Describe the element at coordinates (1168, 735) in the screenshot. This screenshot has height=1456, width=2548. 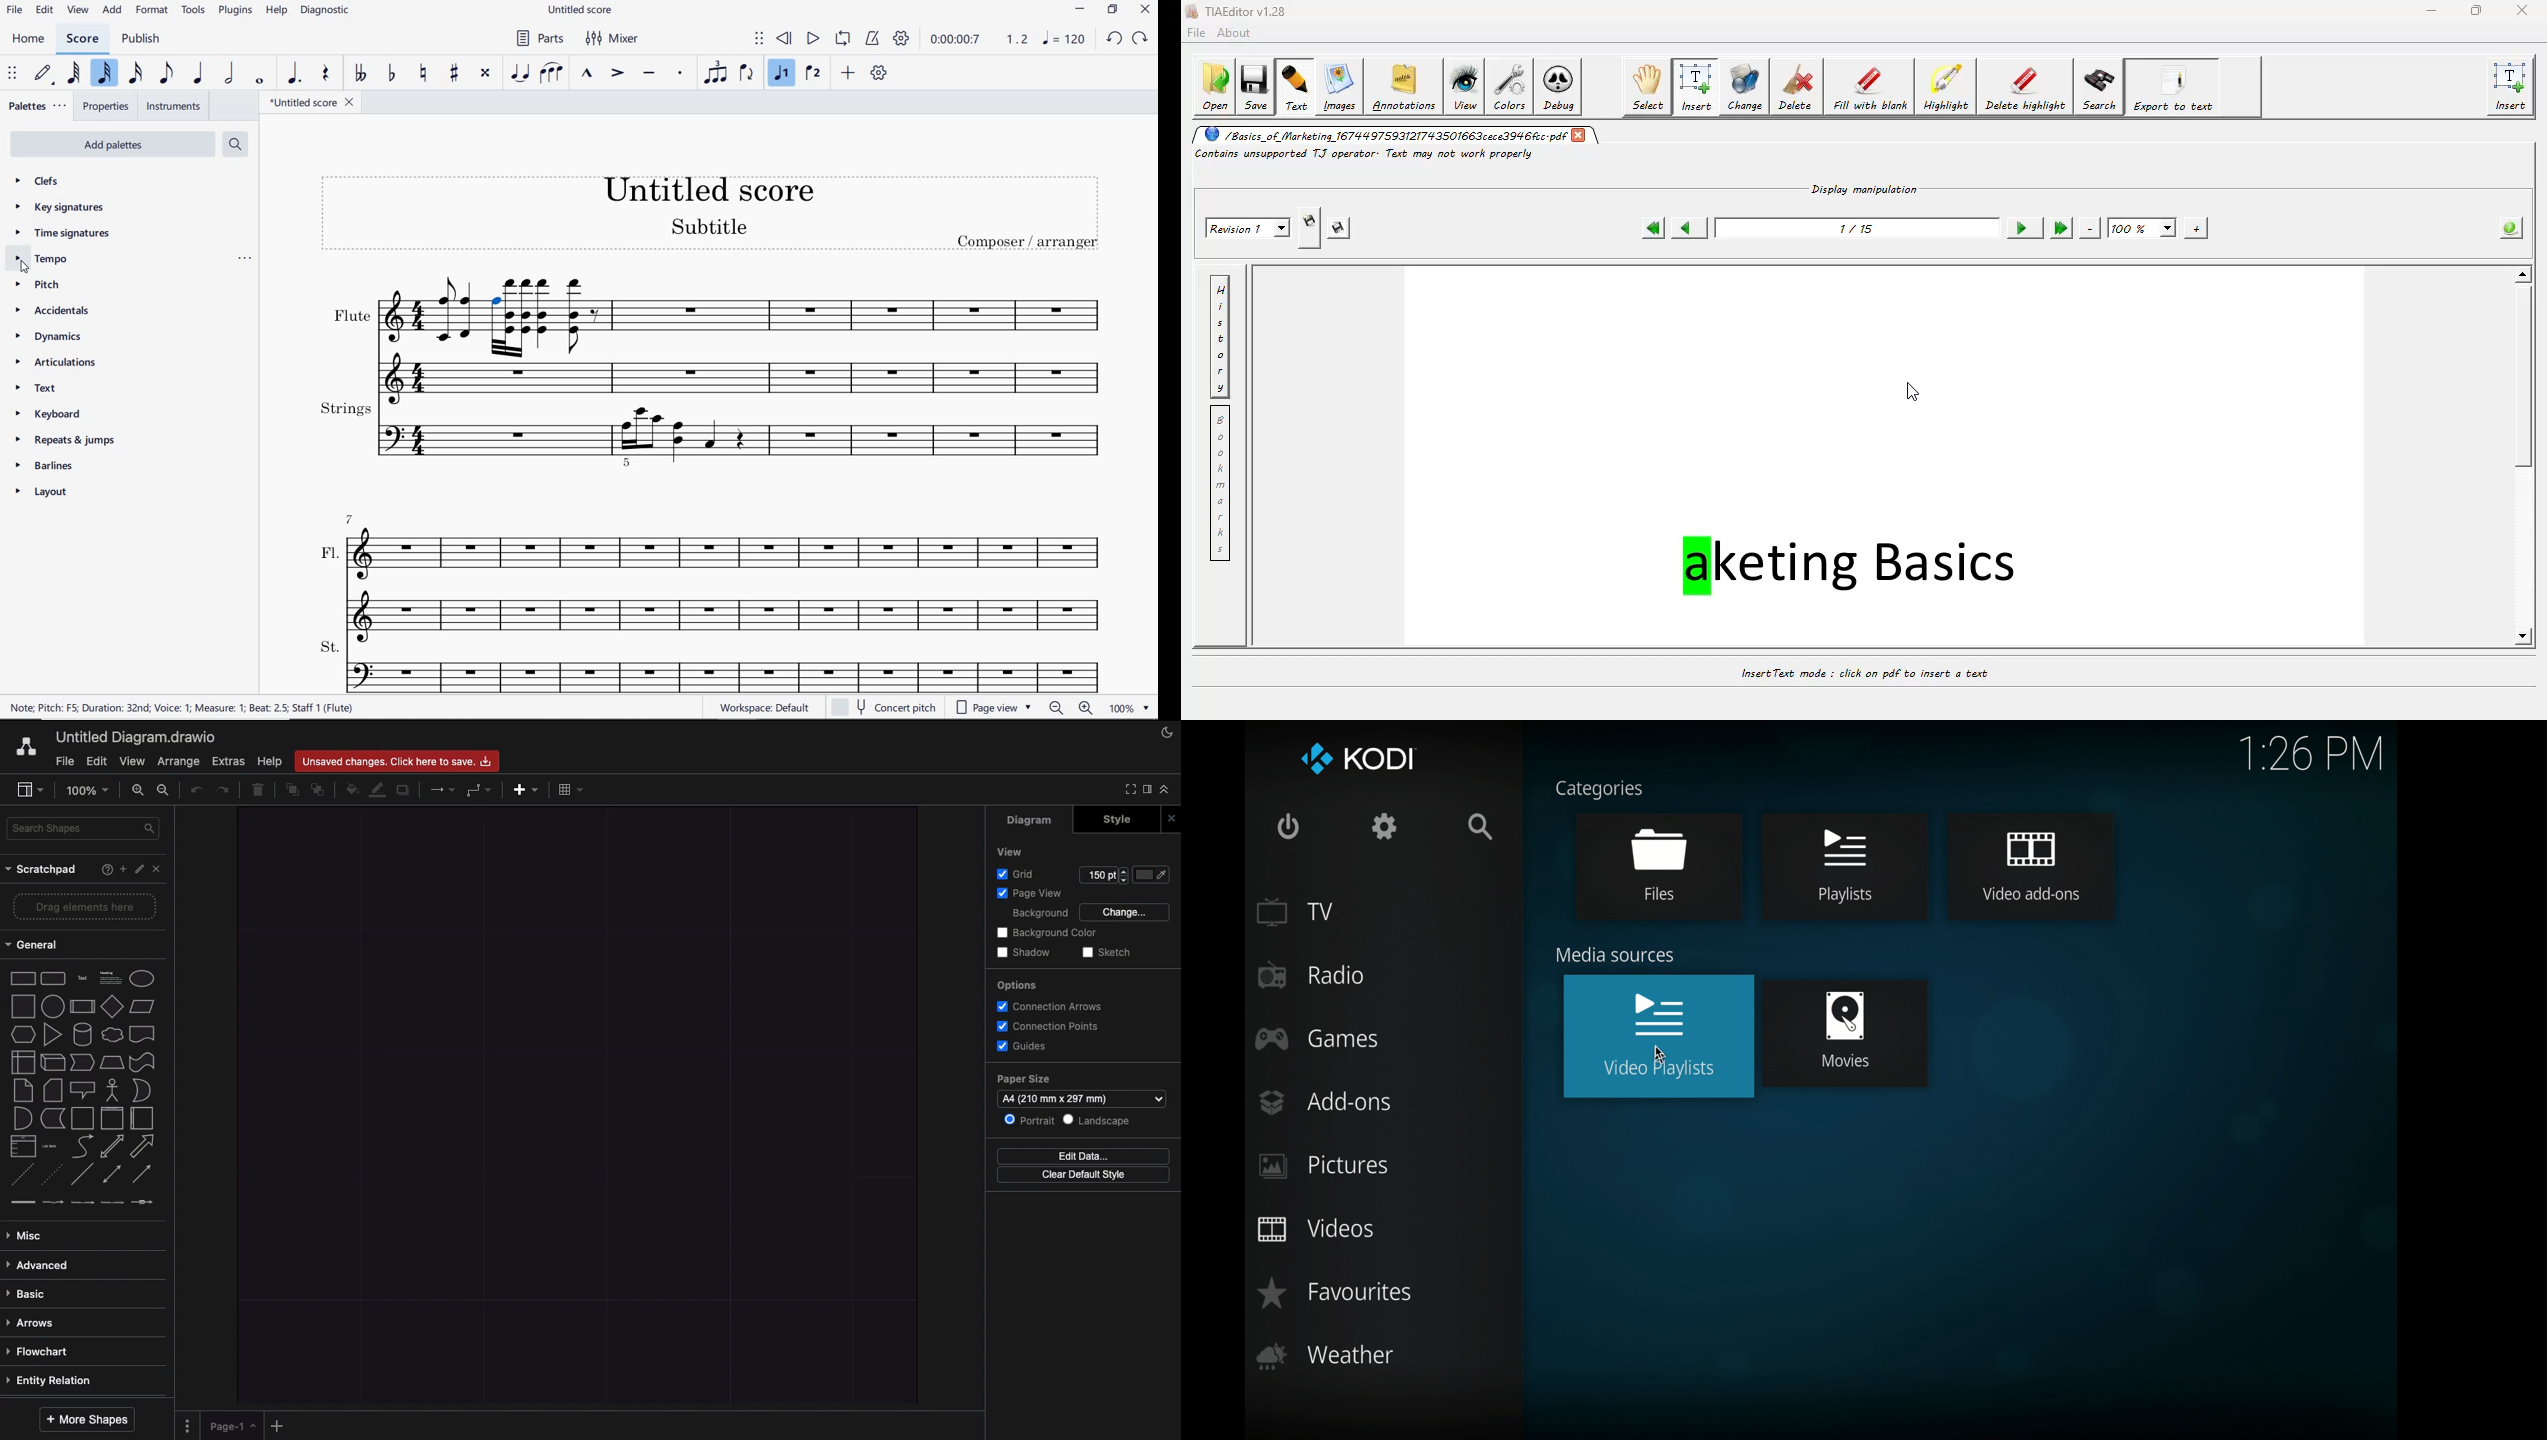
I see `Night mode` at that location.